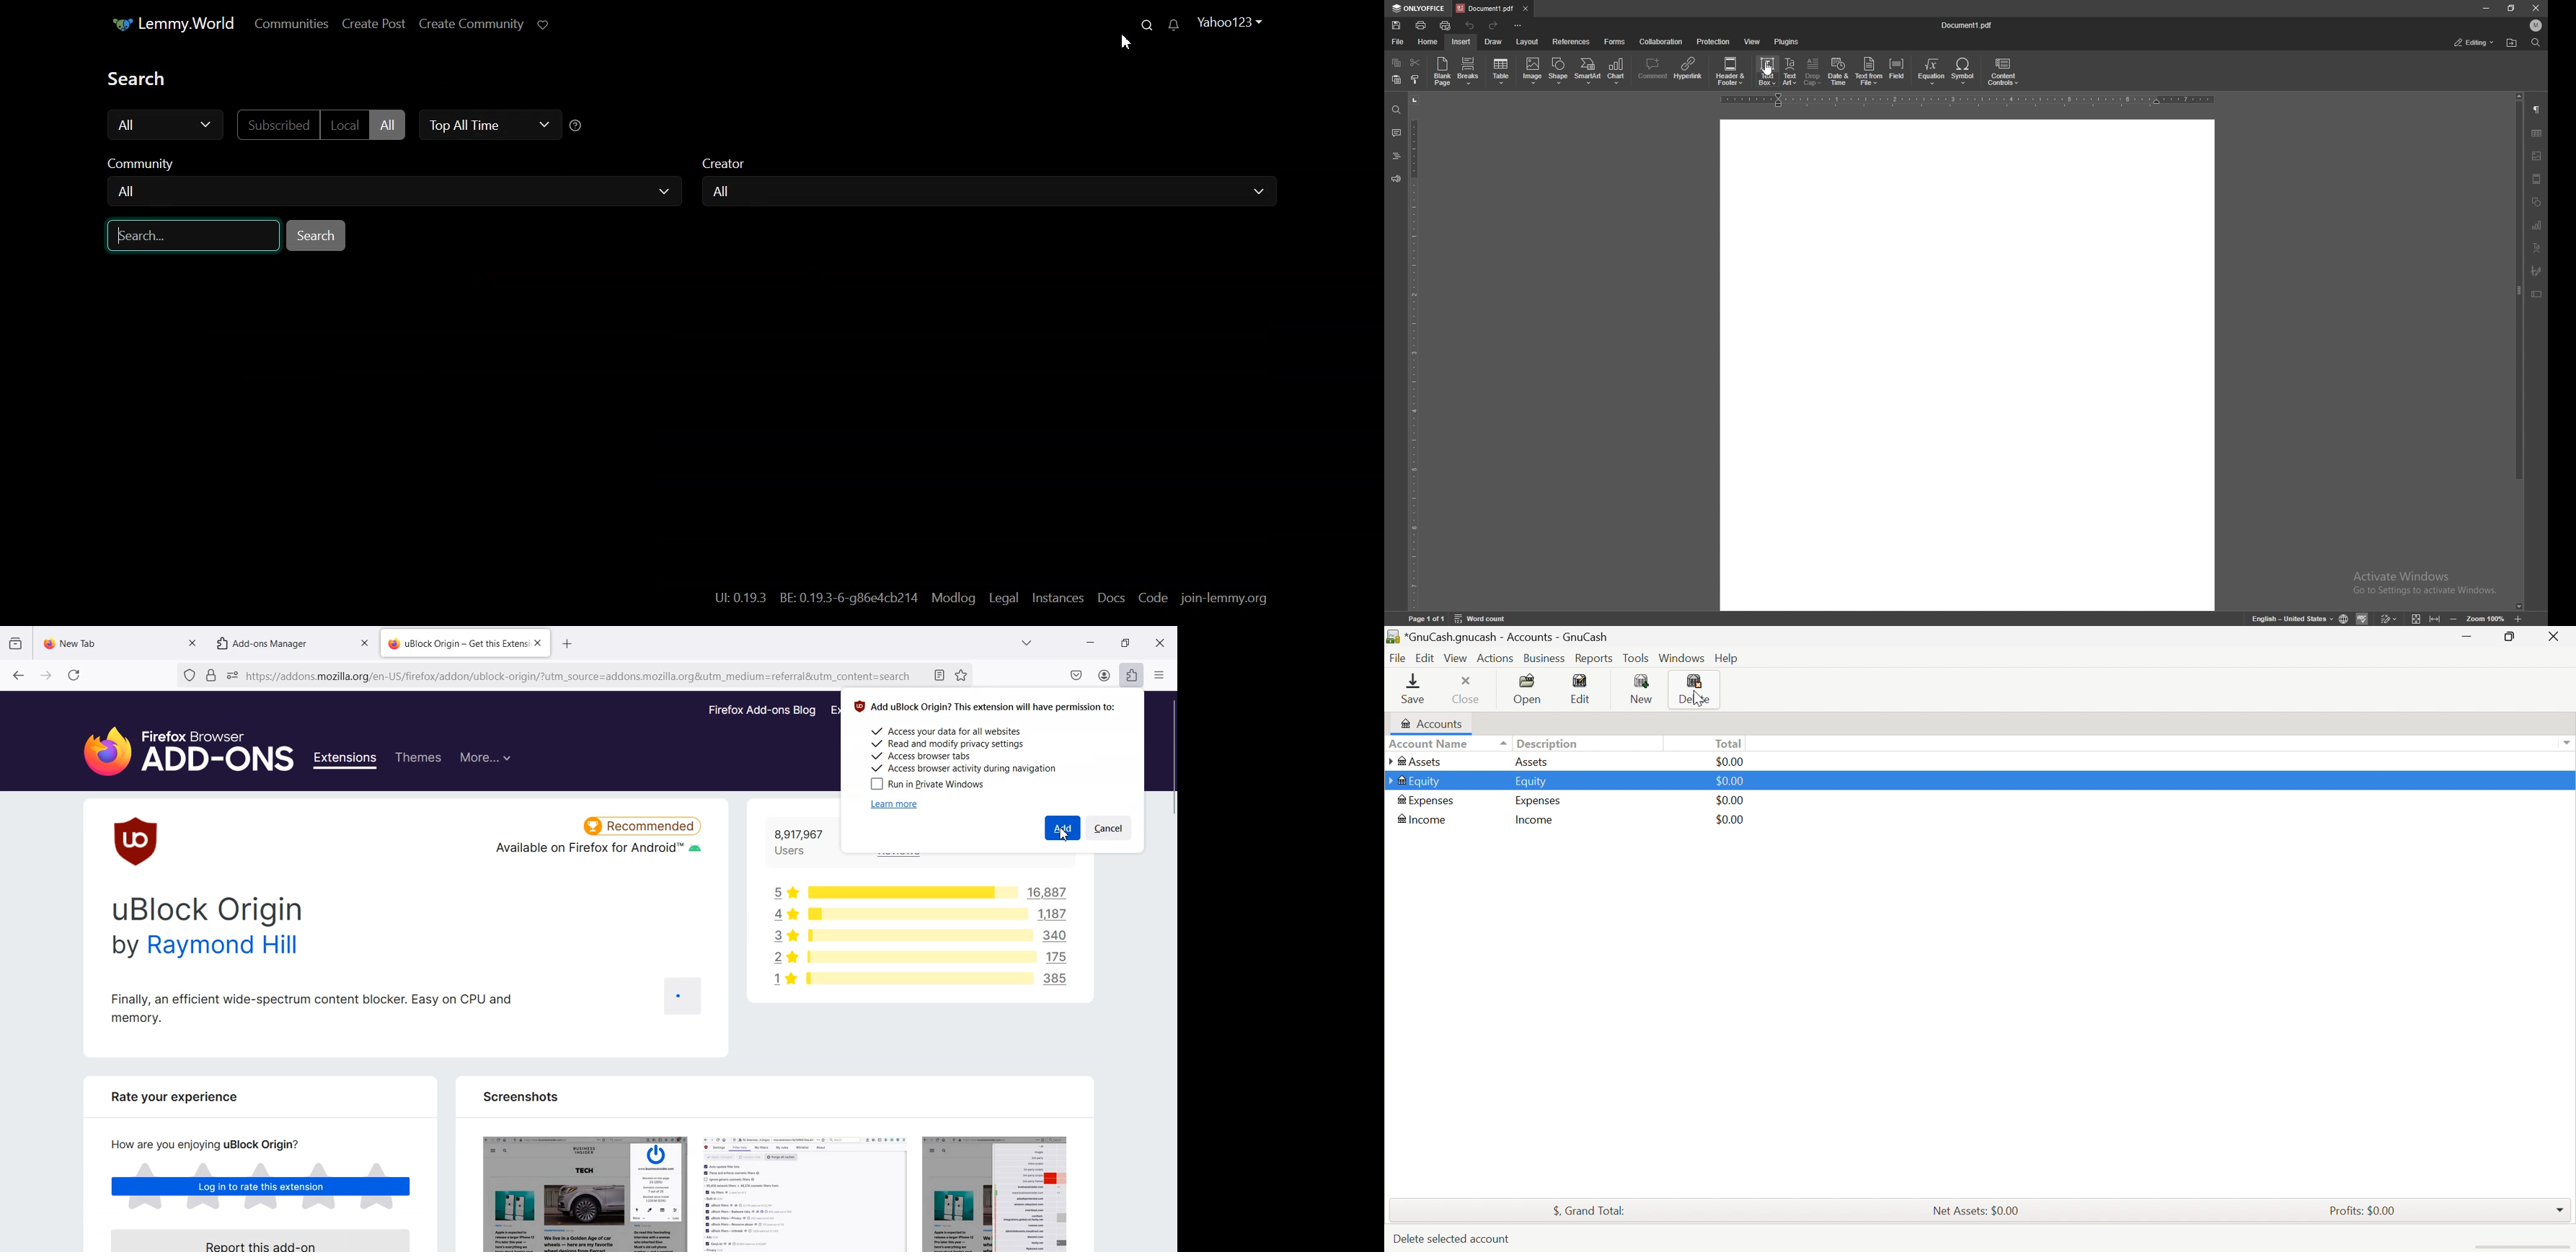 The image size is (2576, 1260). Describe the element at coordinates (2538, 109) in the screenshot. I see `paragraph` at that location.